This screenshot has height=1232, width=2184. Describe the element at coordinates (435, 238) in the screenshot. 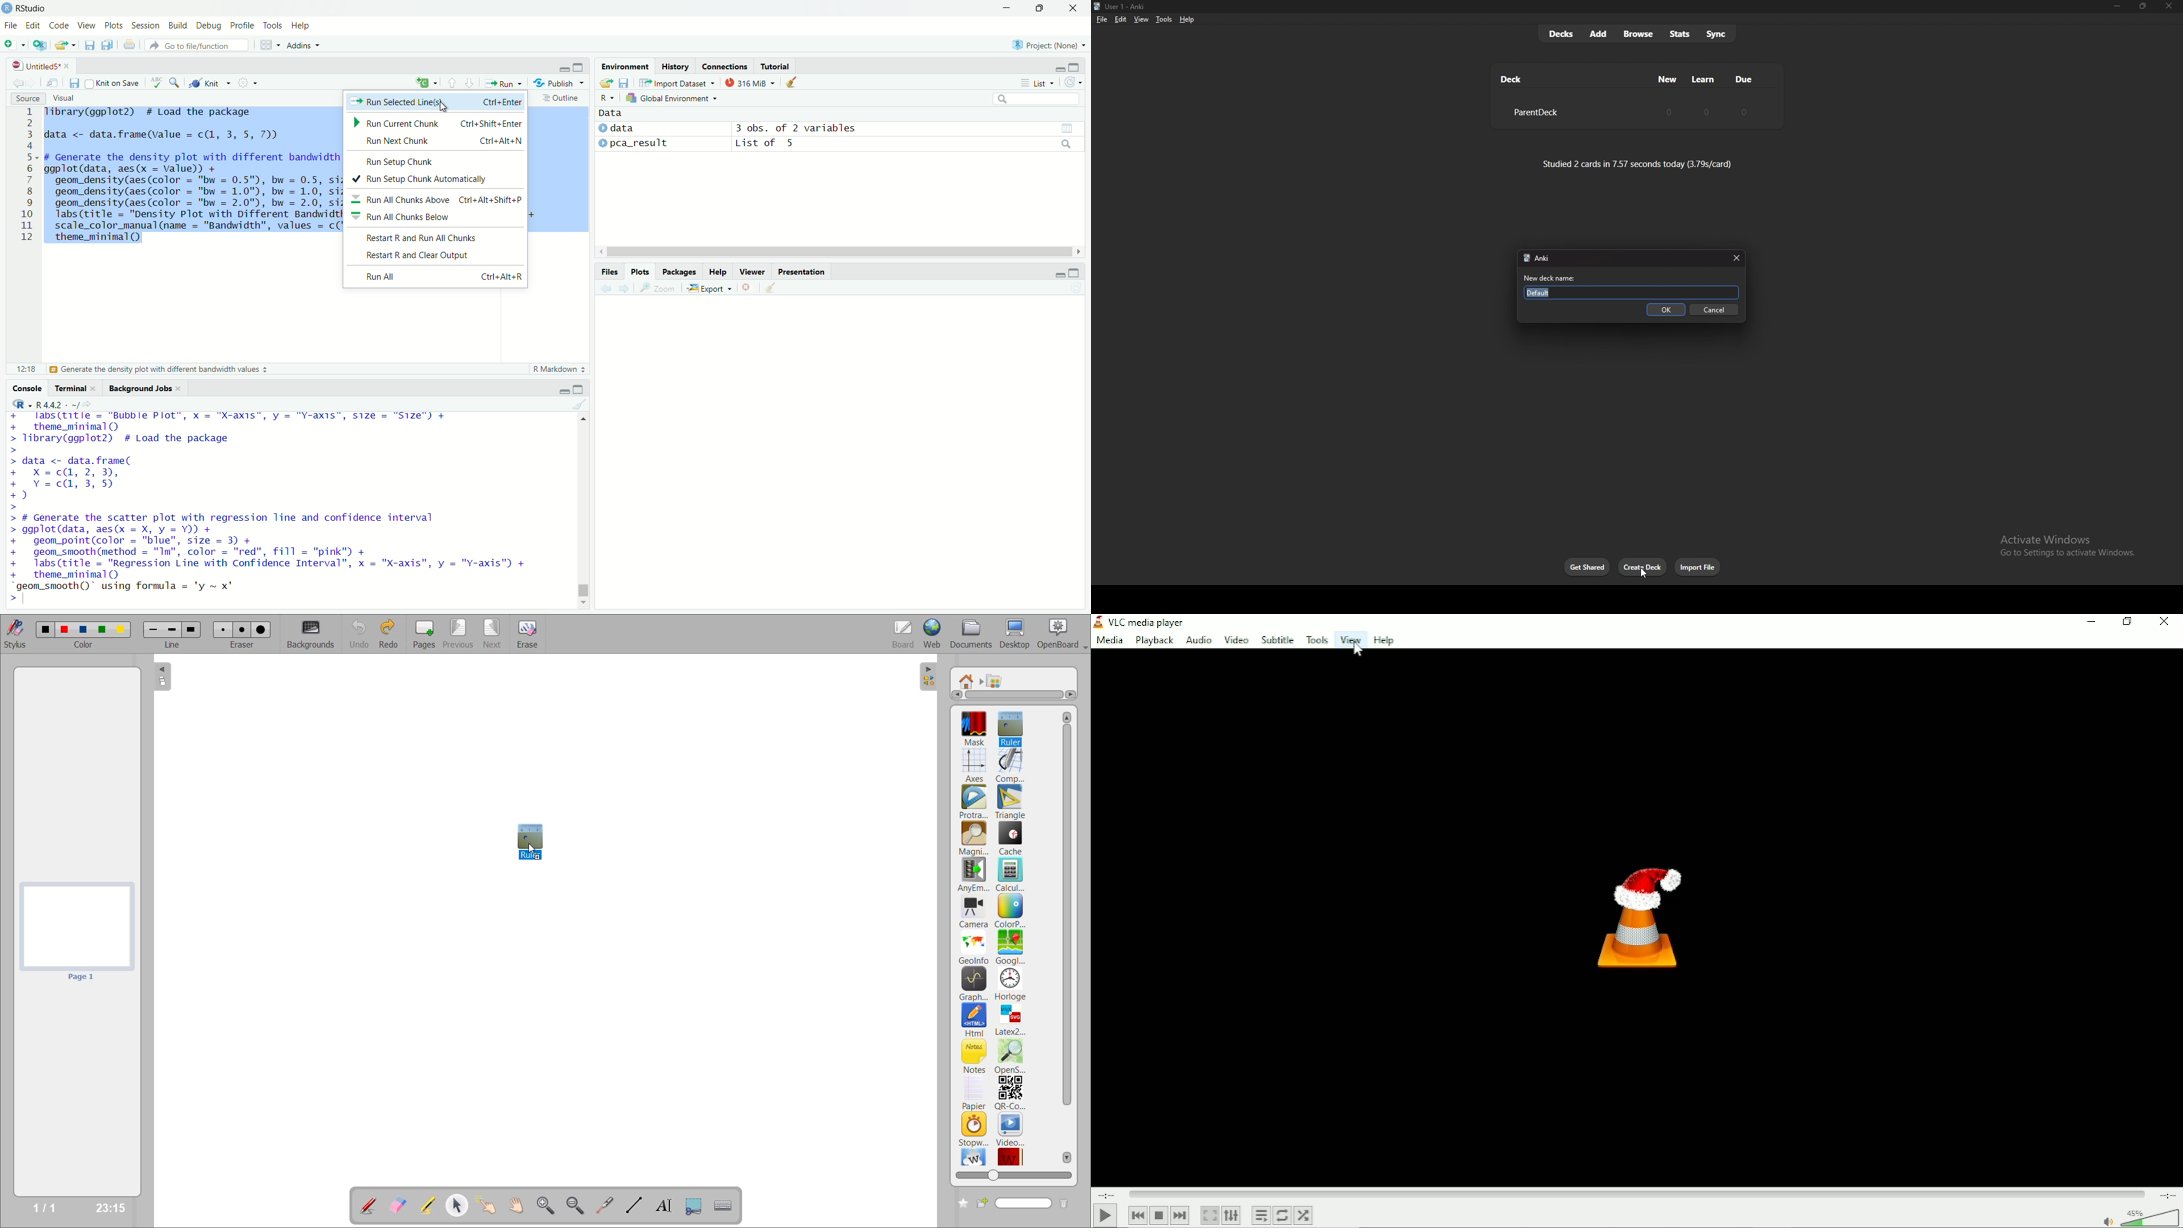

I see `Restart R and Run All Chunks` at that location.